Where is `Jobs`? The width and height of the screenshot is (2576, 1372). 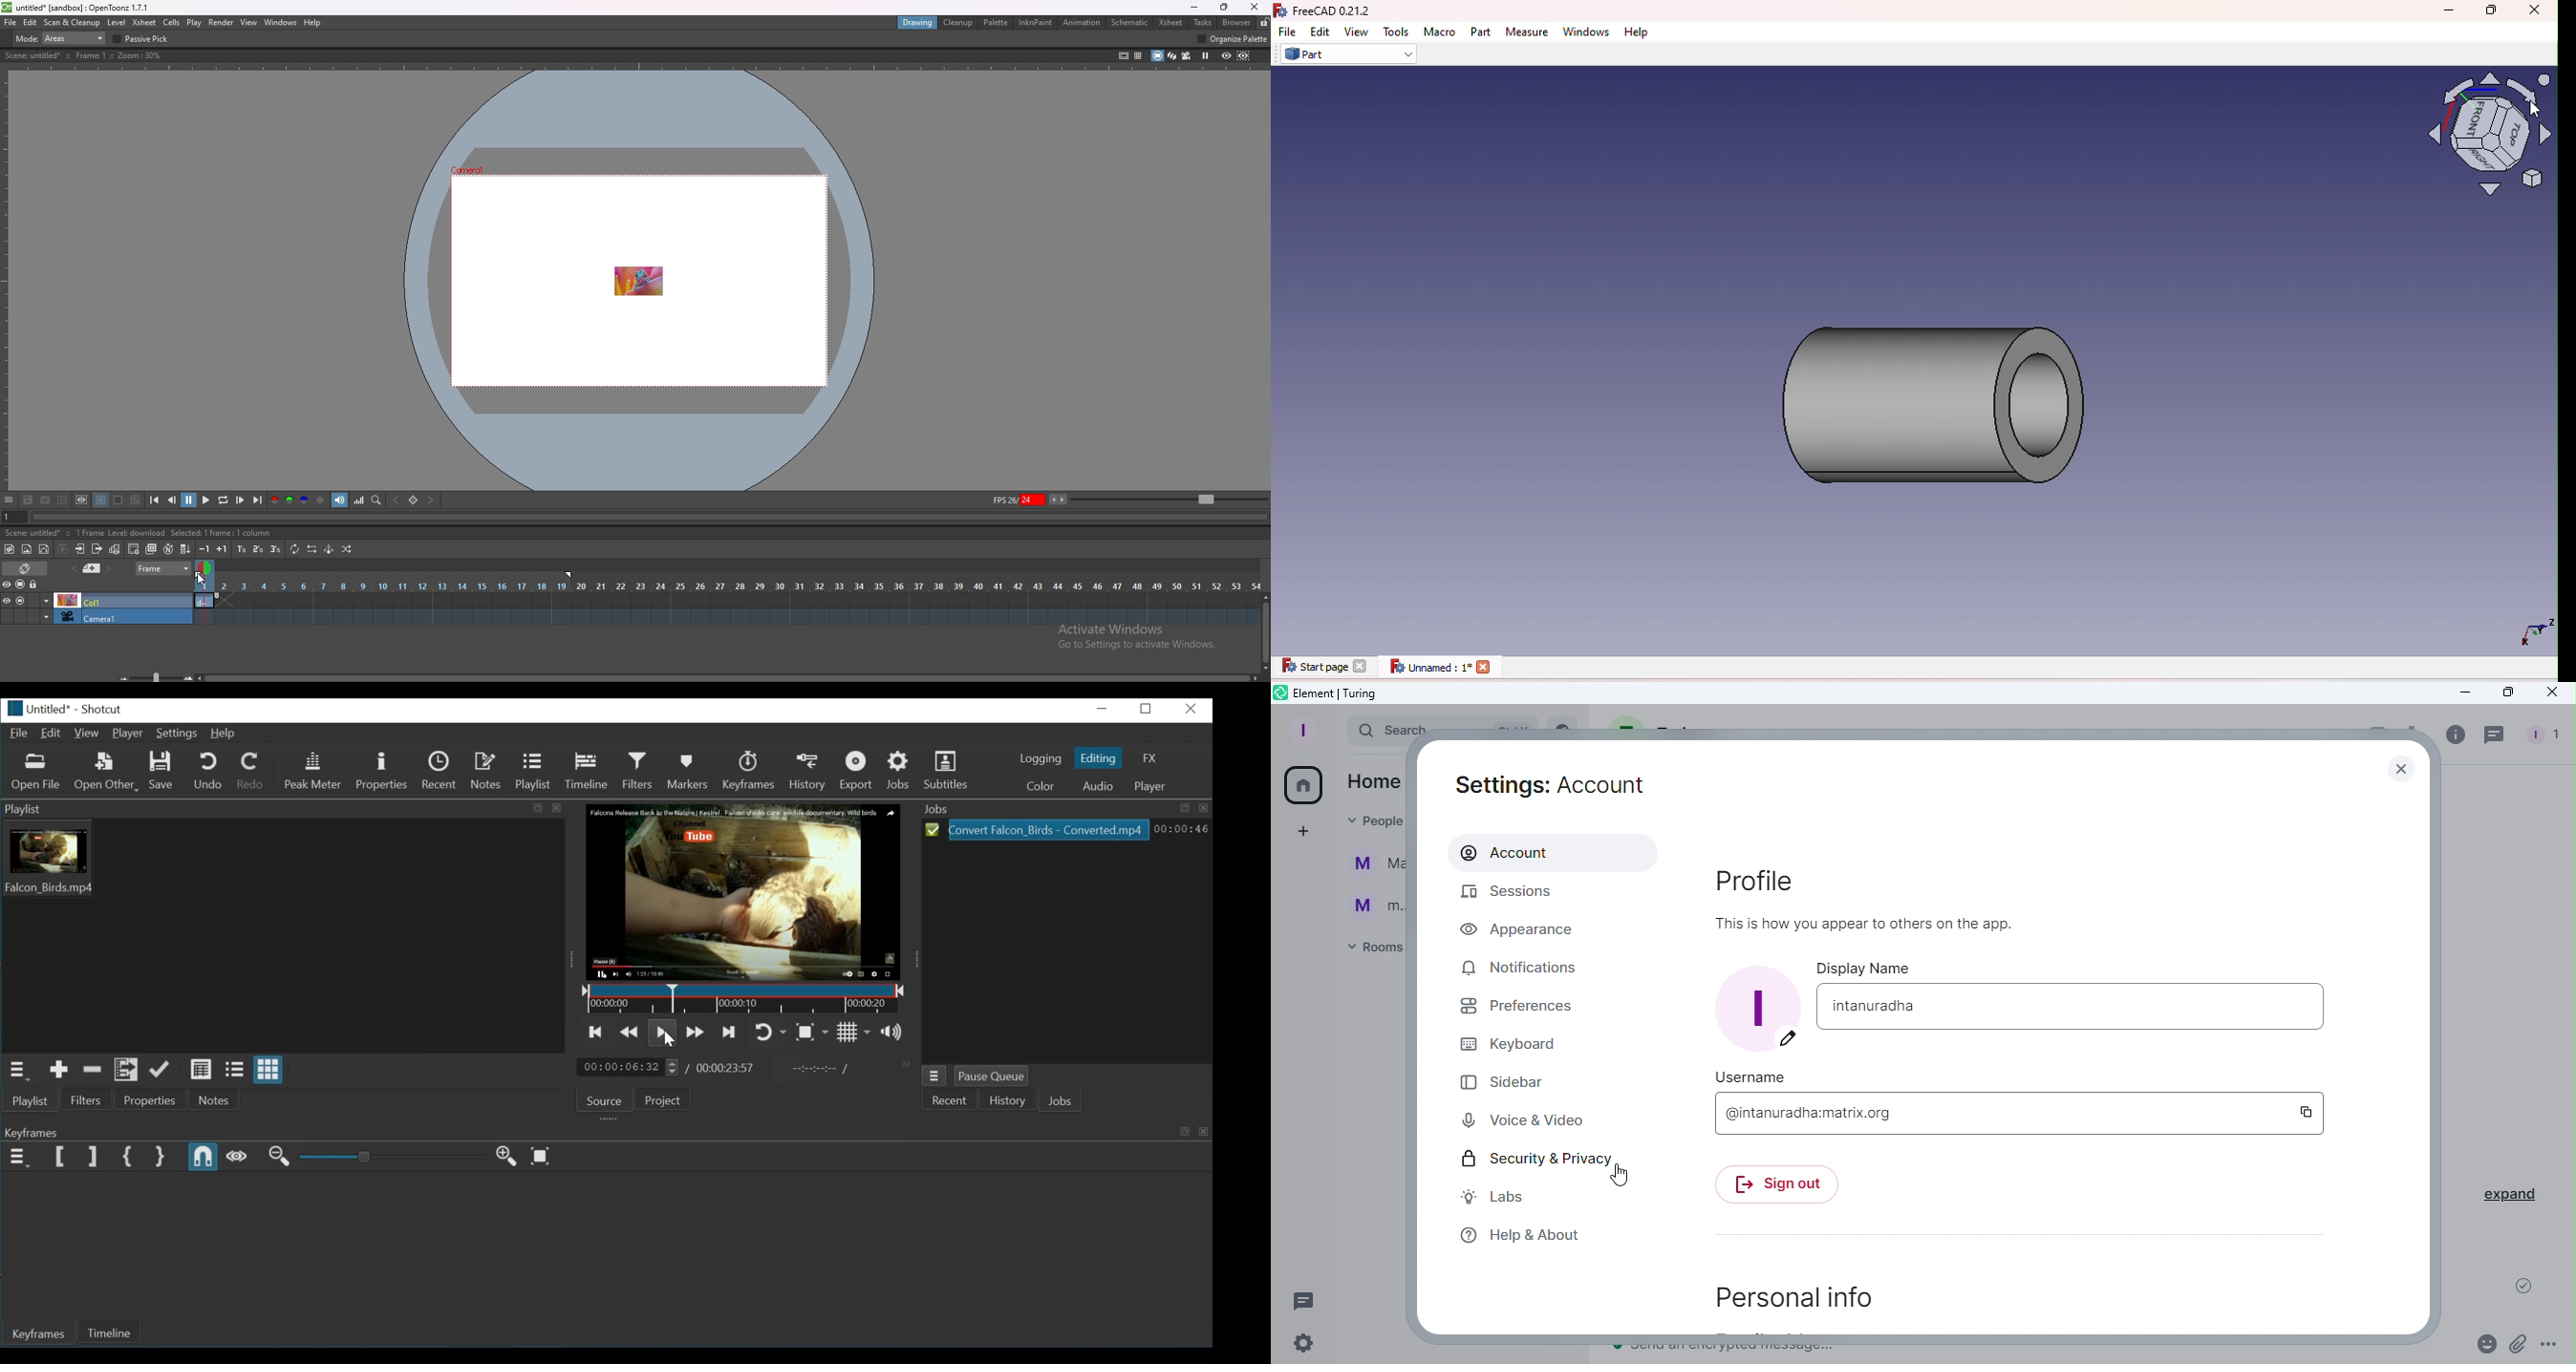
Jobs is located at coordinates (1062, 1101).